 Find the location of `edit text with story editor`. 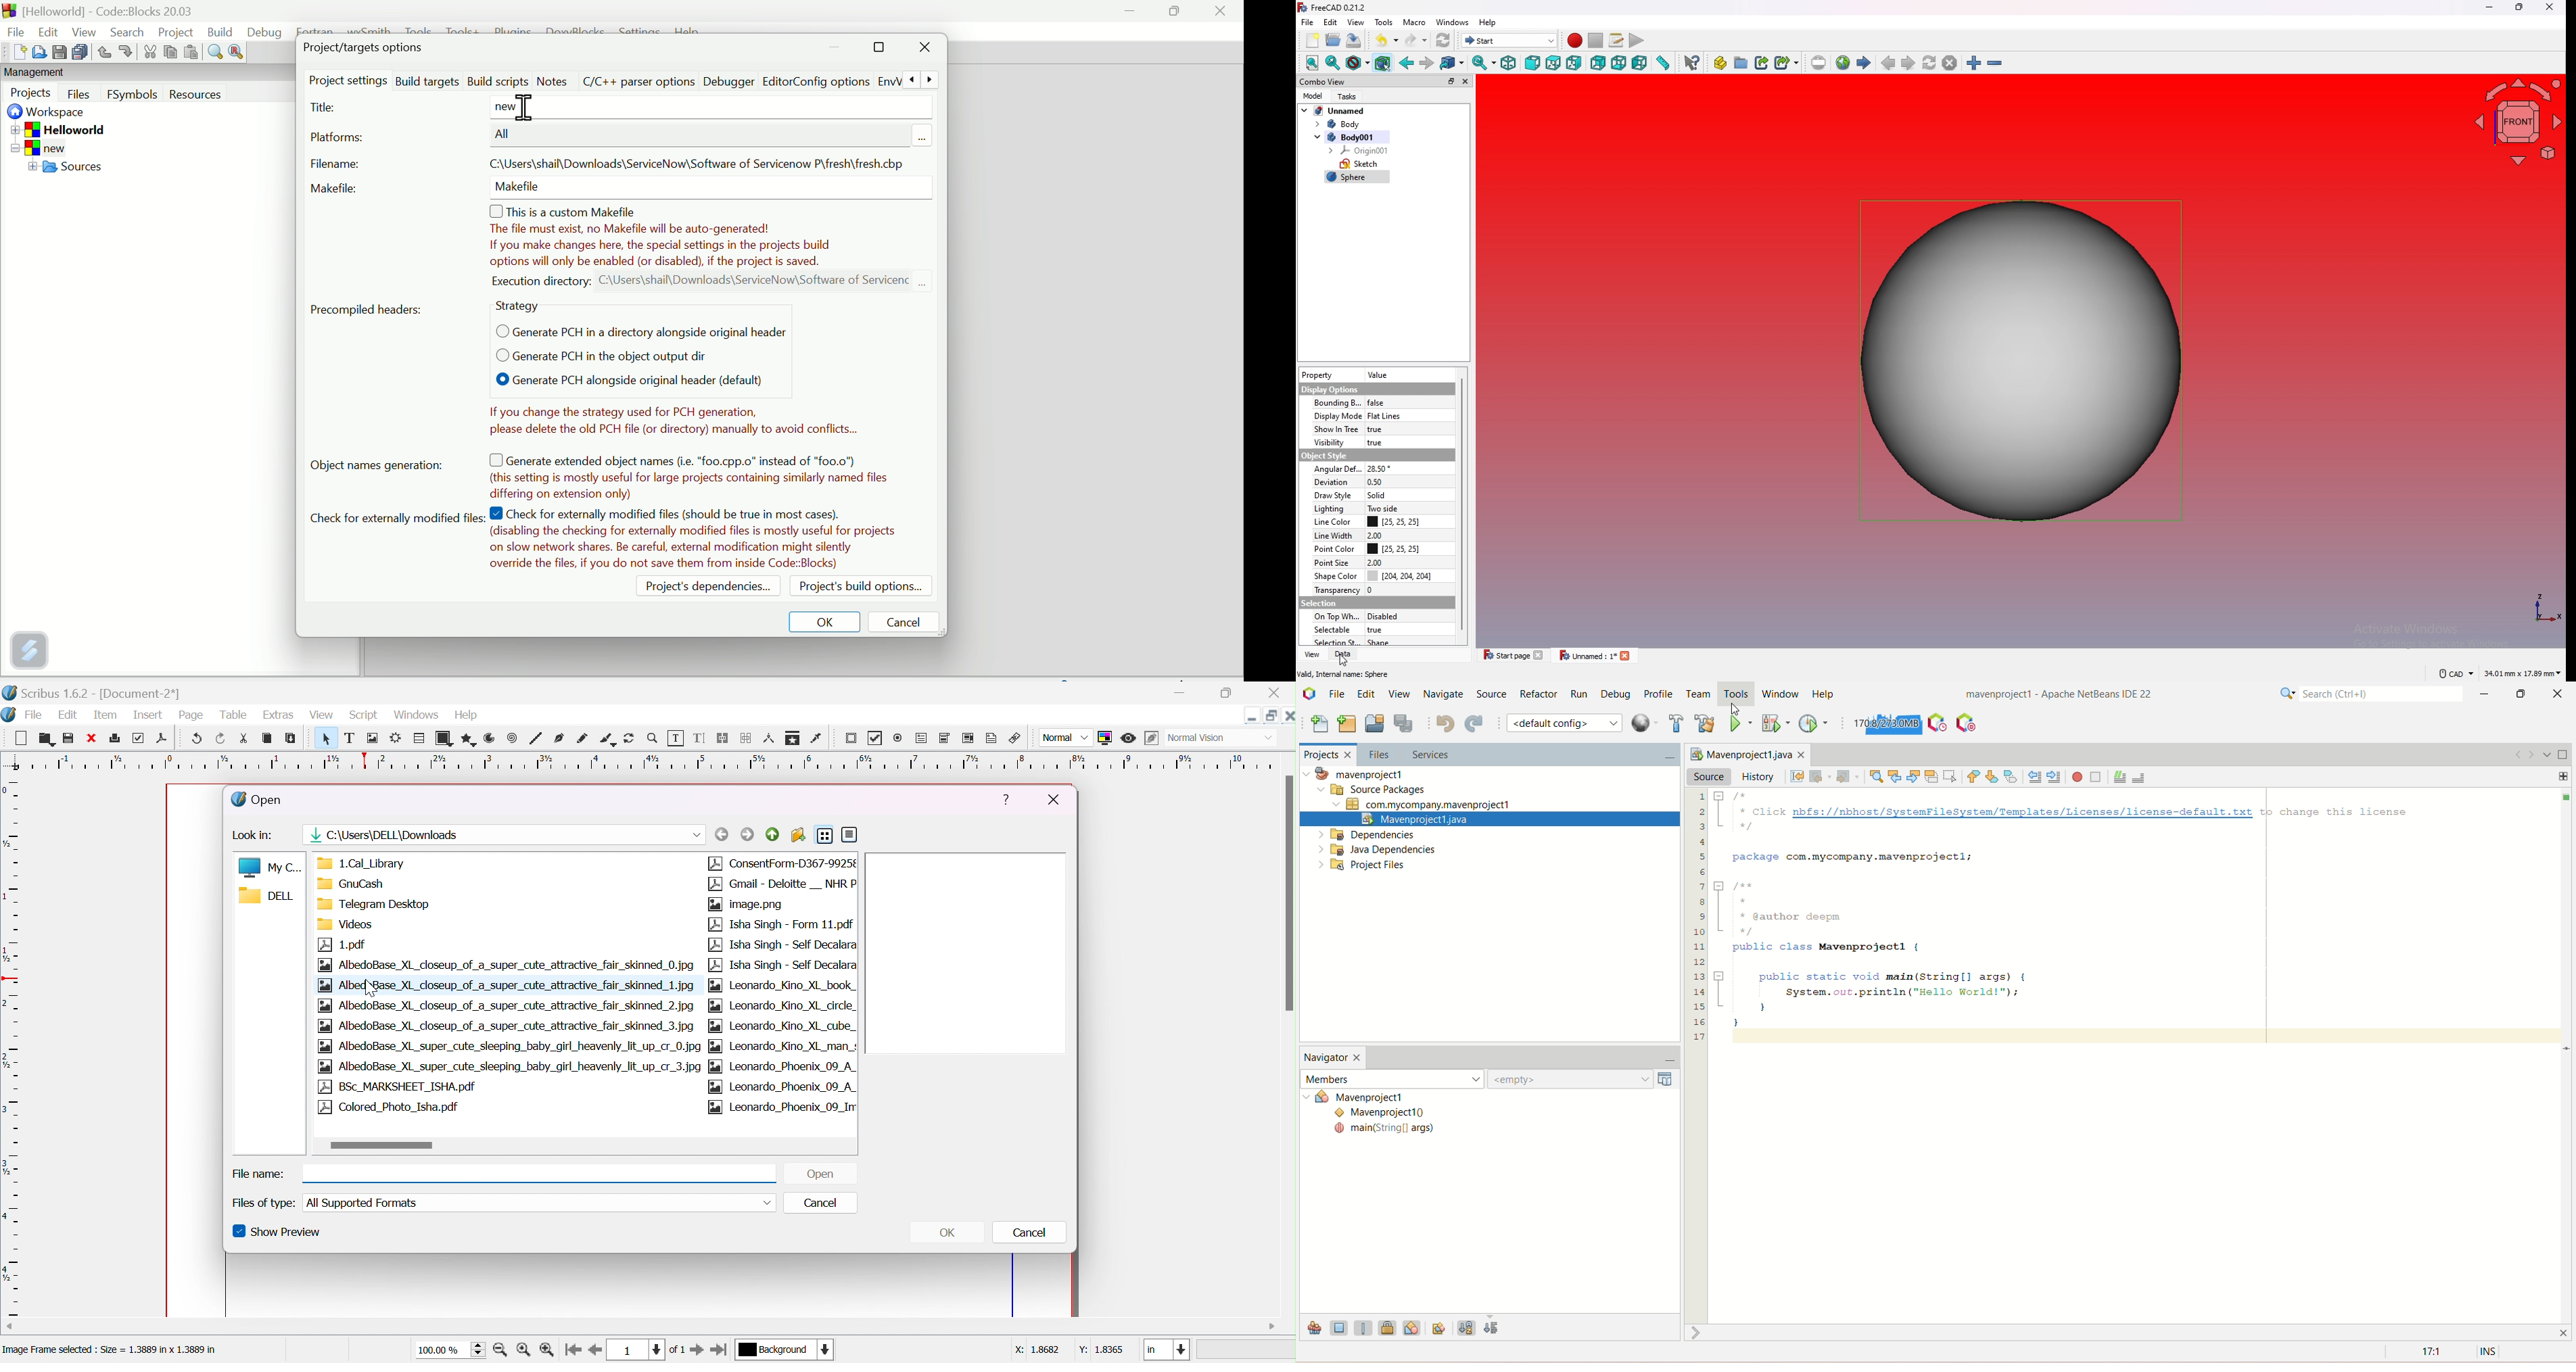

edit text with story editor is located at coordinates (701, 738).